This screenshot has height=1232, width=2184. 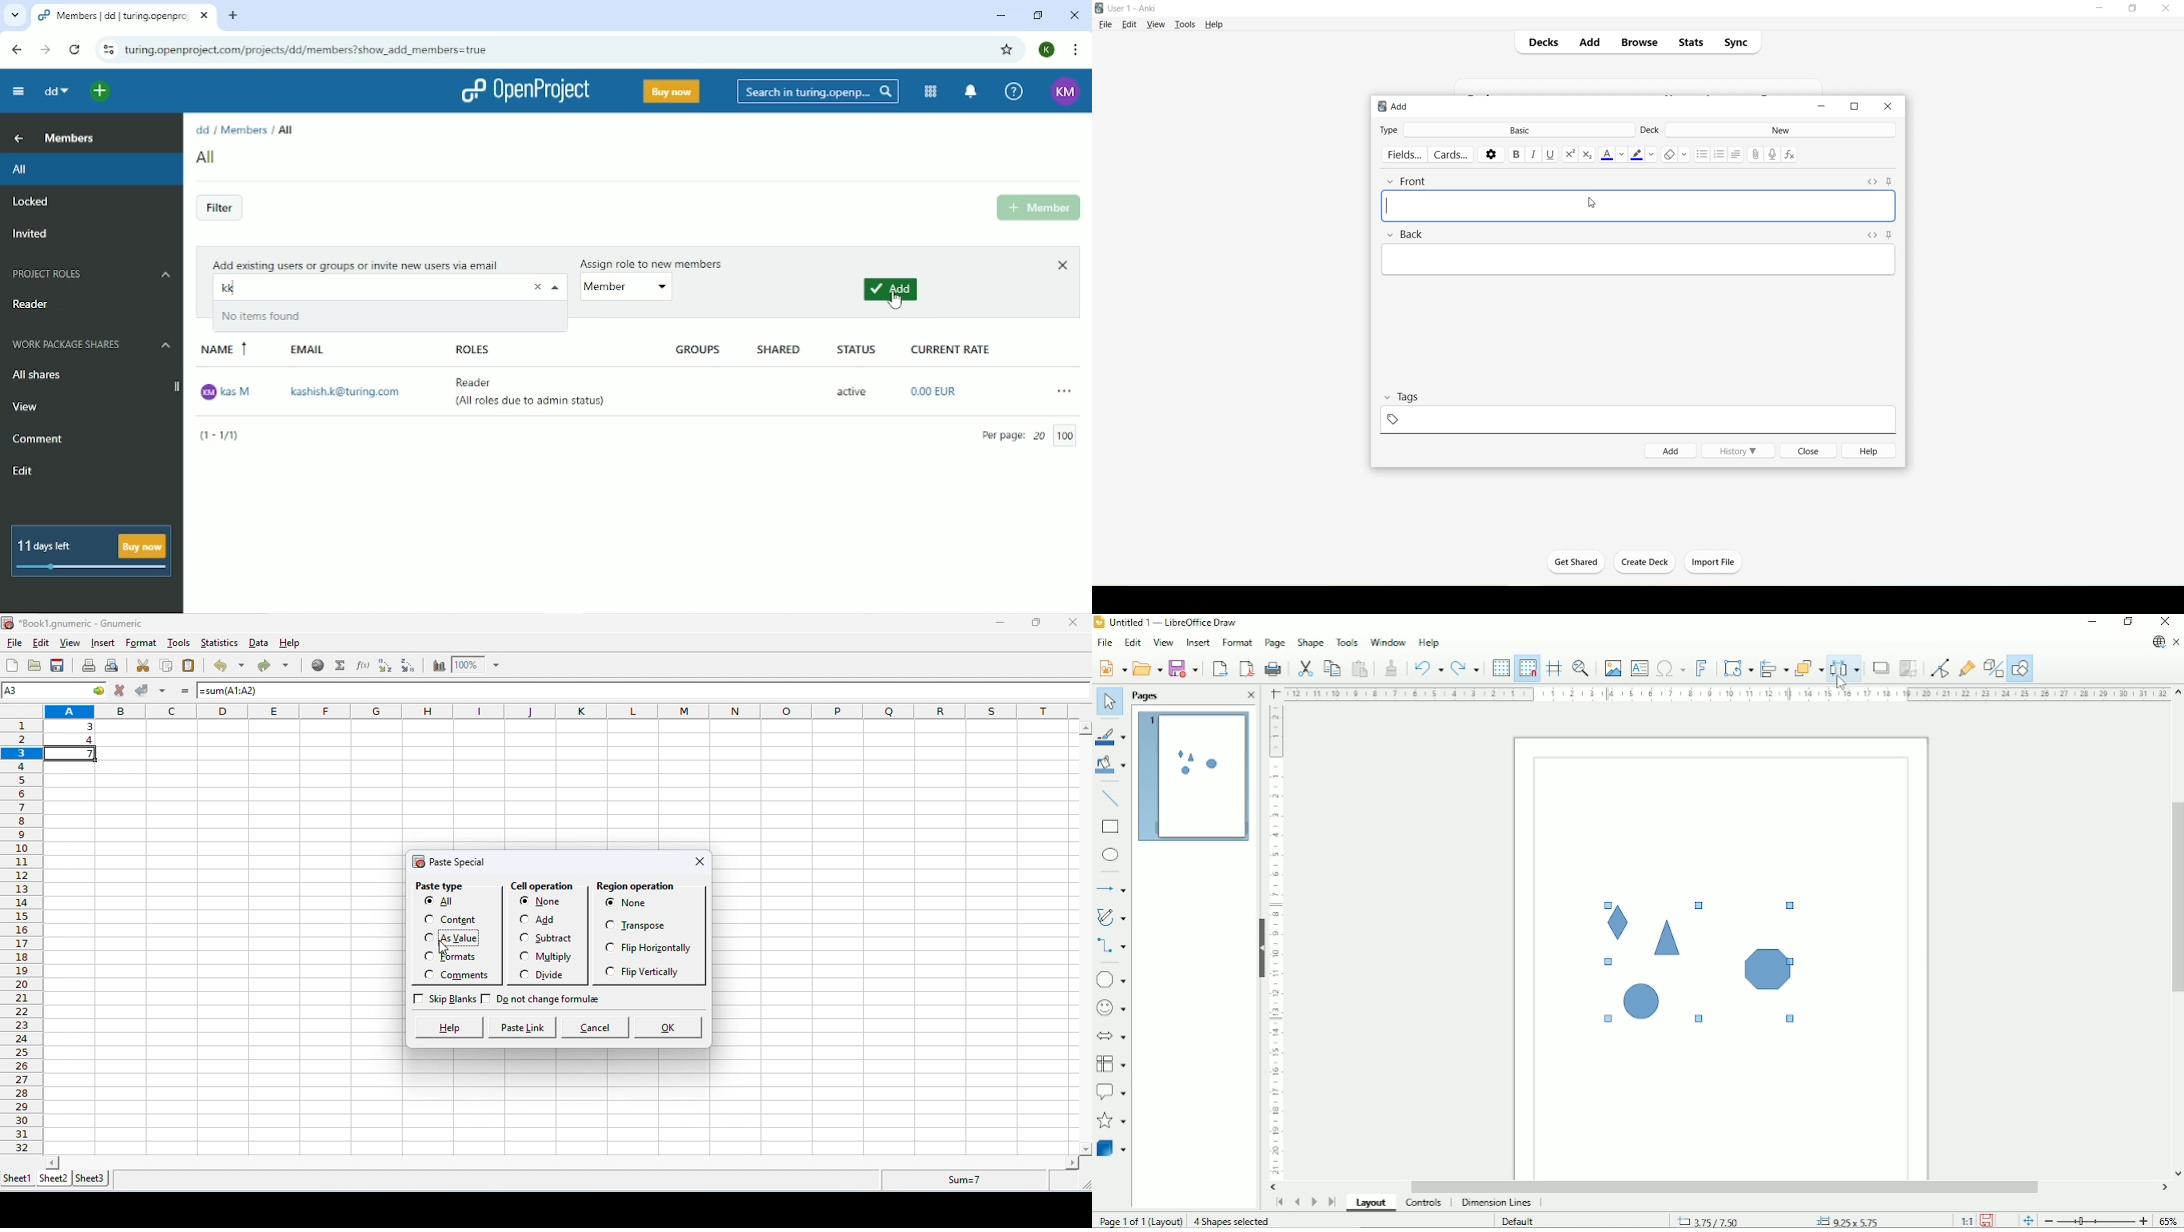 What do you see at coordinates (285, 129) in the screenshot?
I see `All` at bounding box center [285, 129].